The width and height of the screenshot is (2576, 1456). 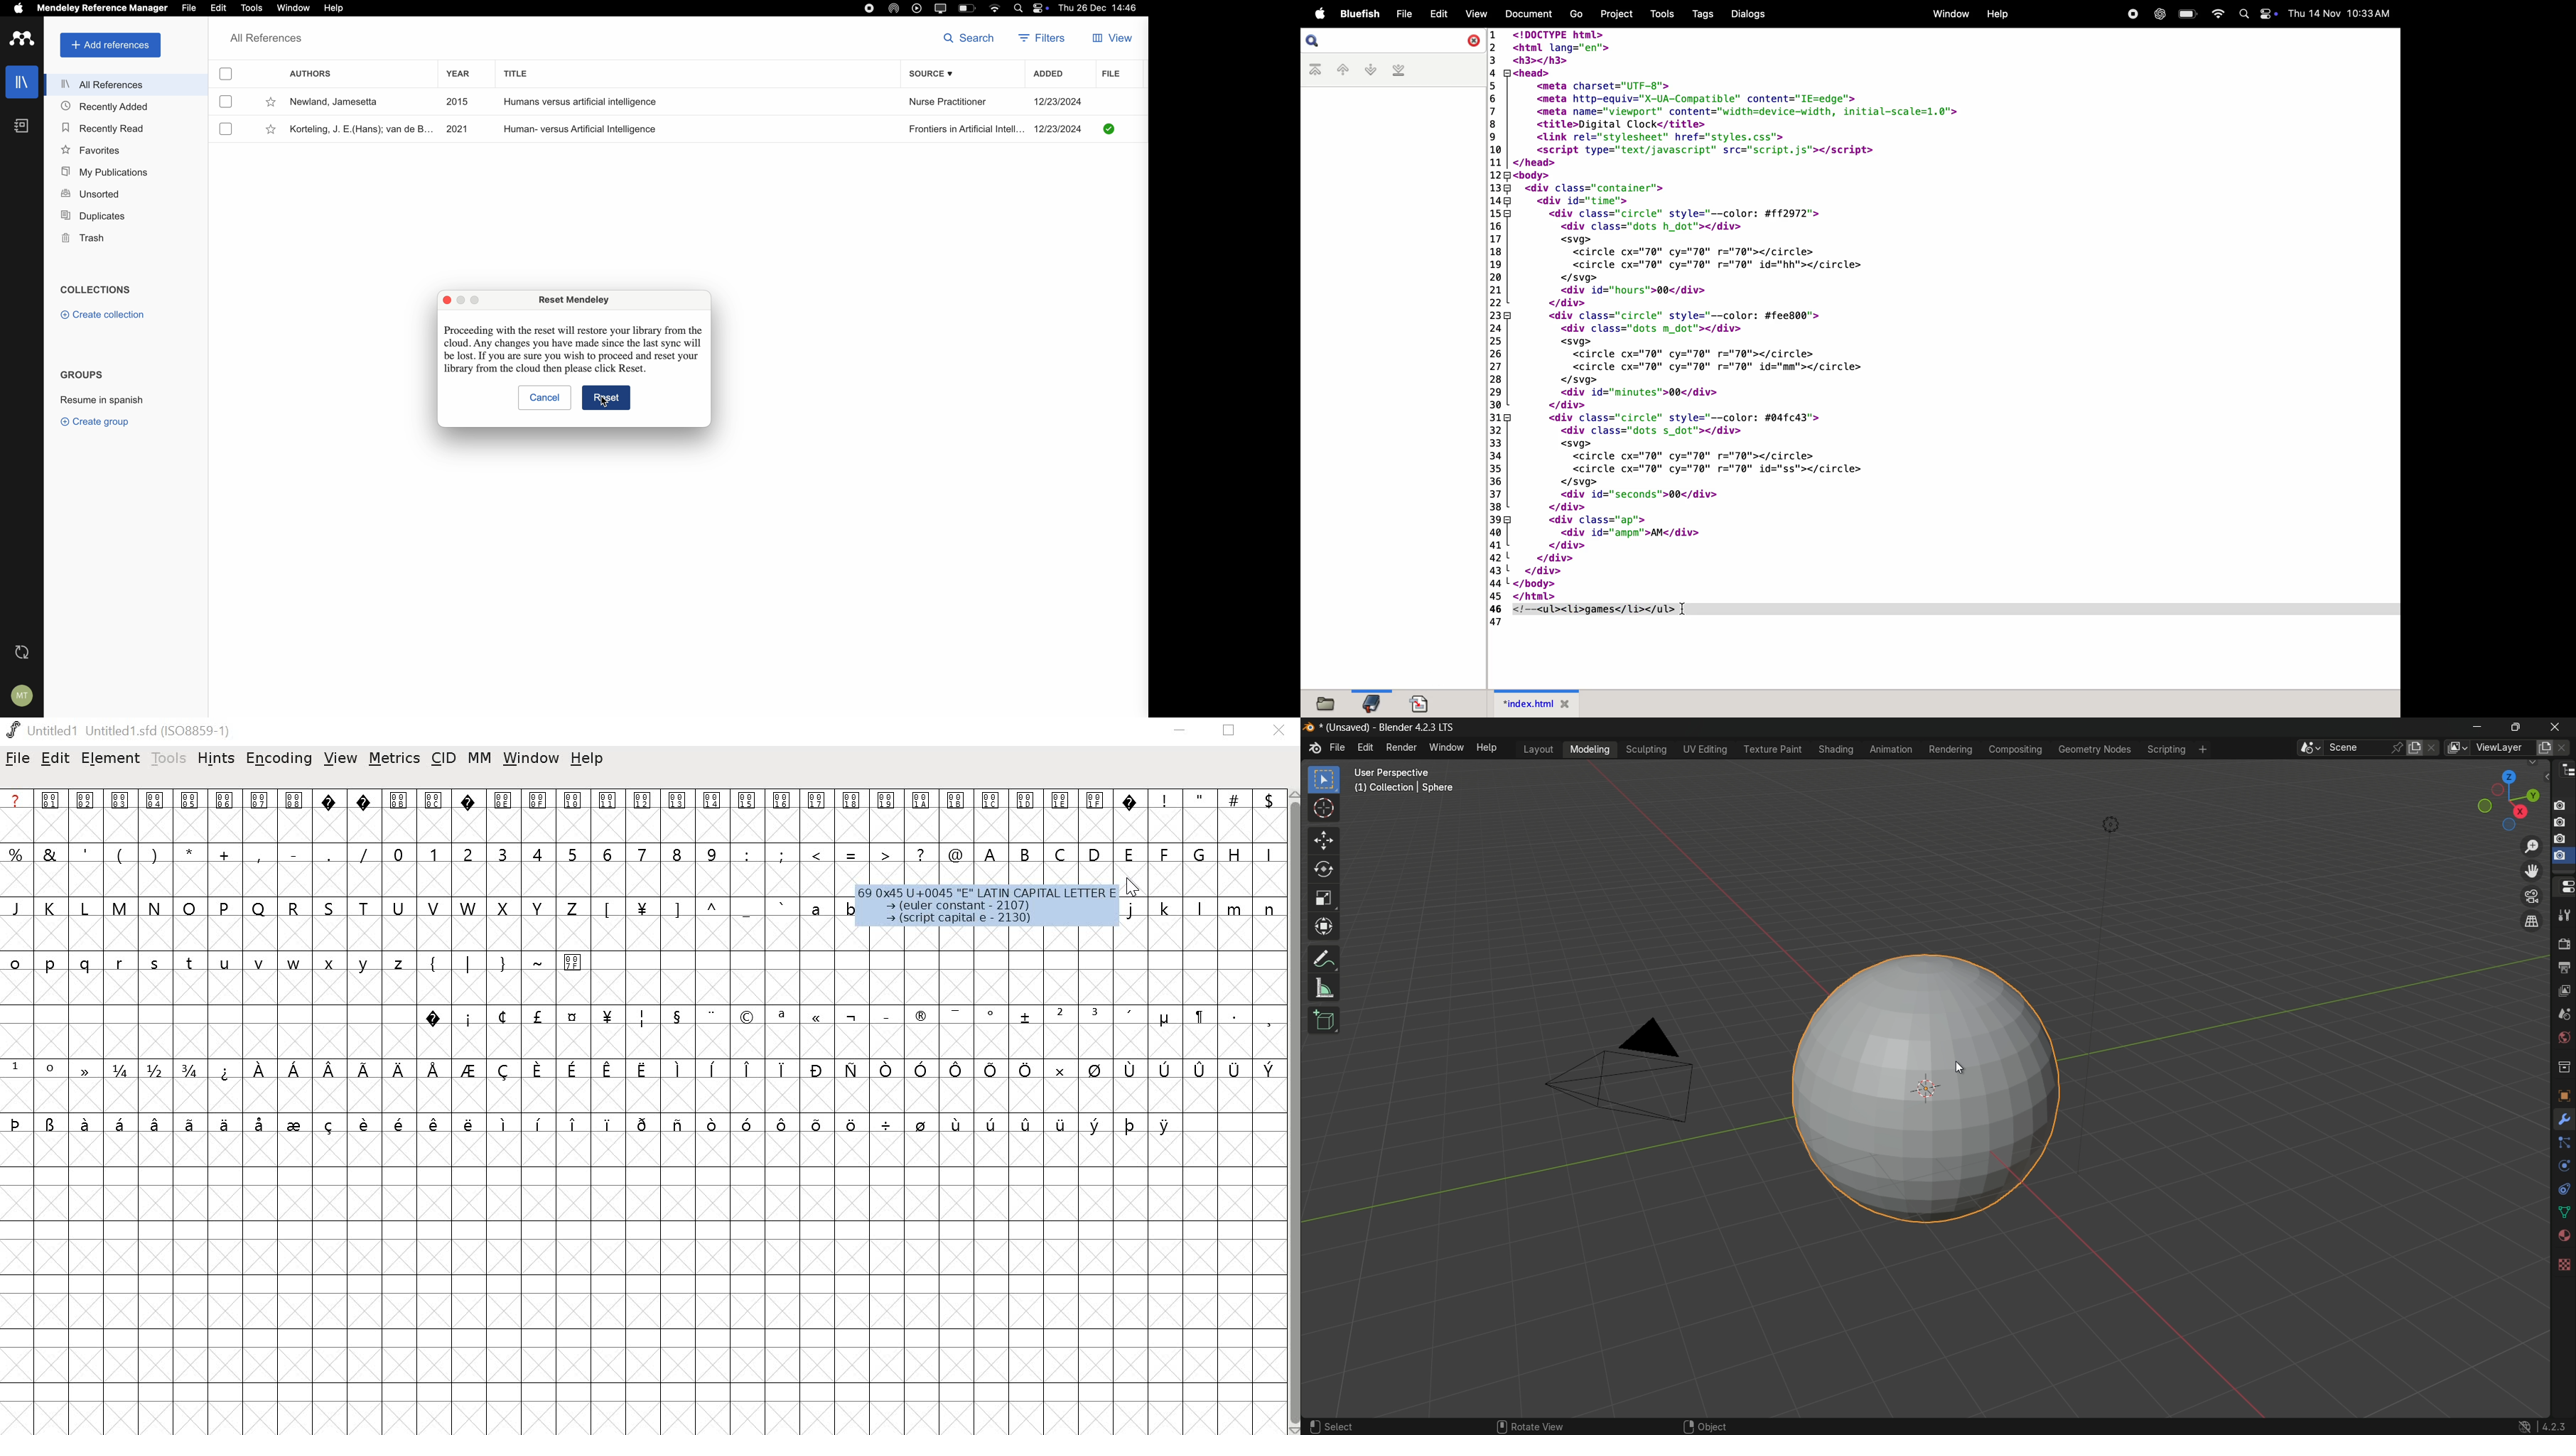 I want to click on view, so click(x=1113, y=38).